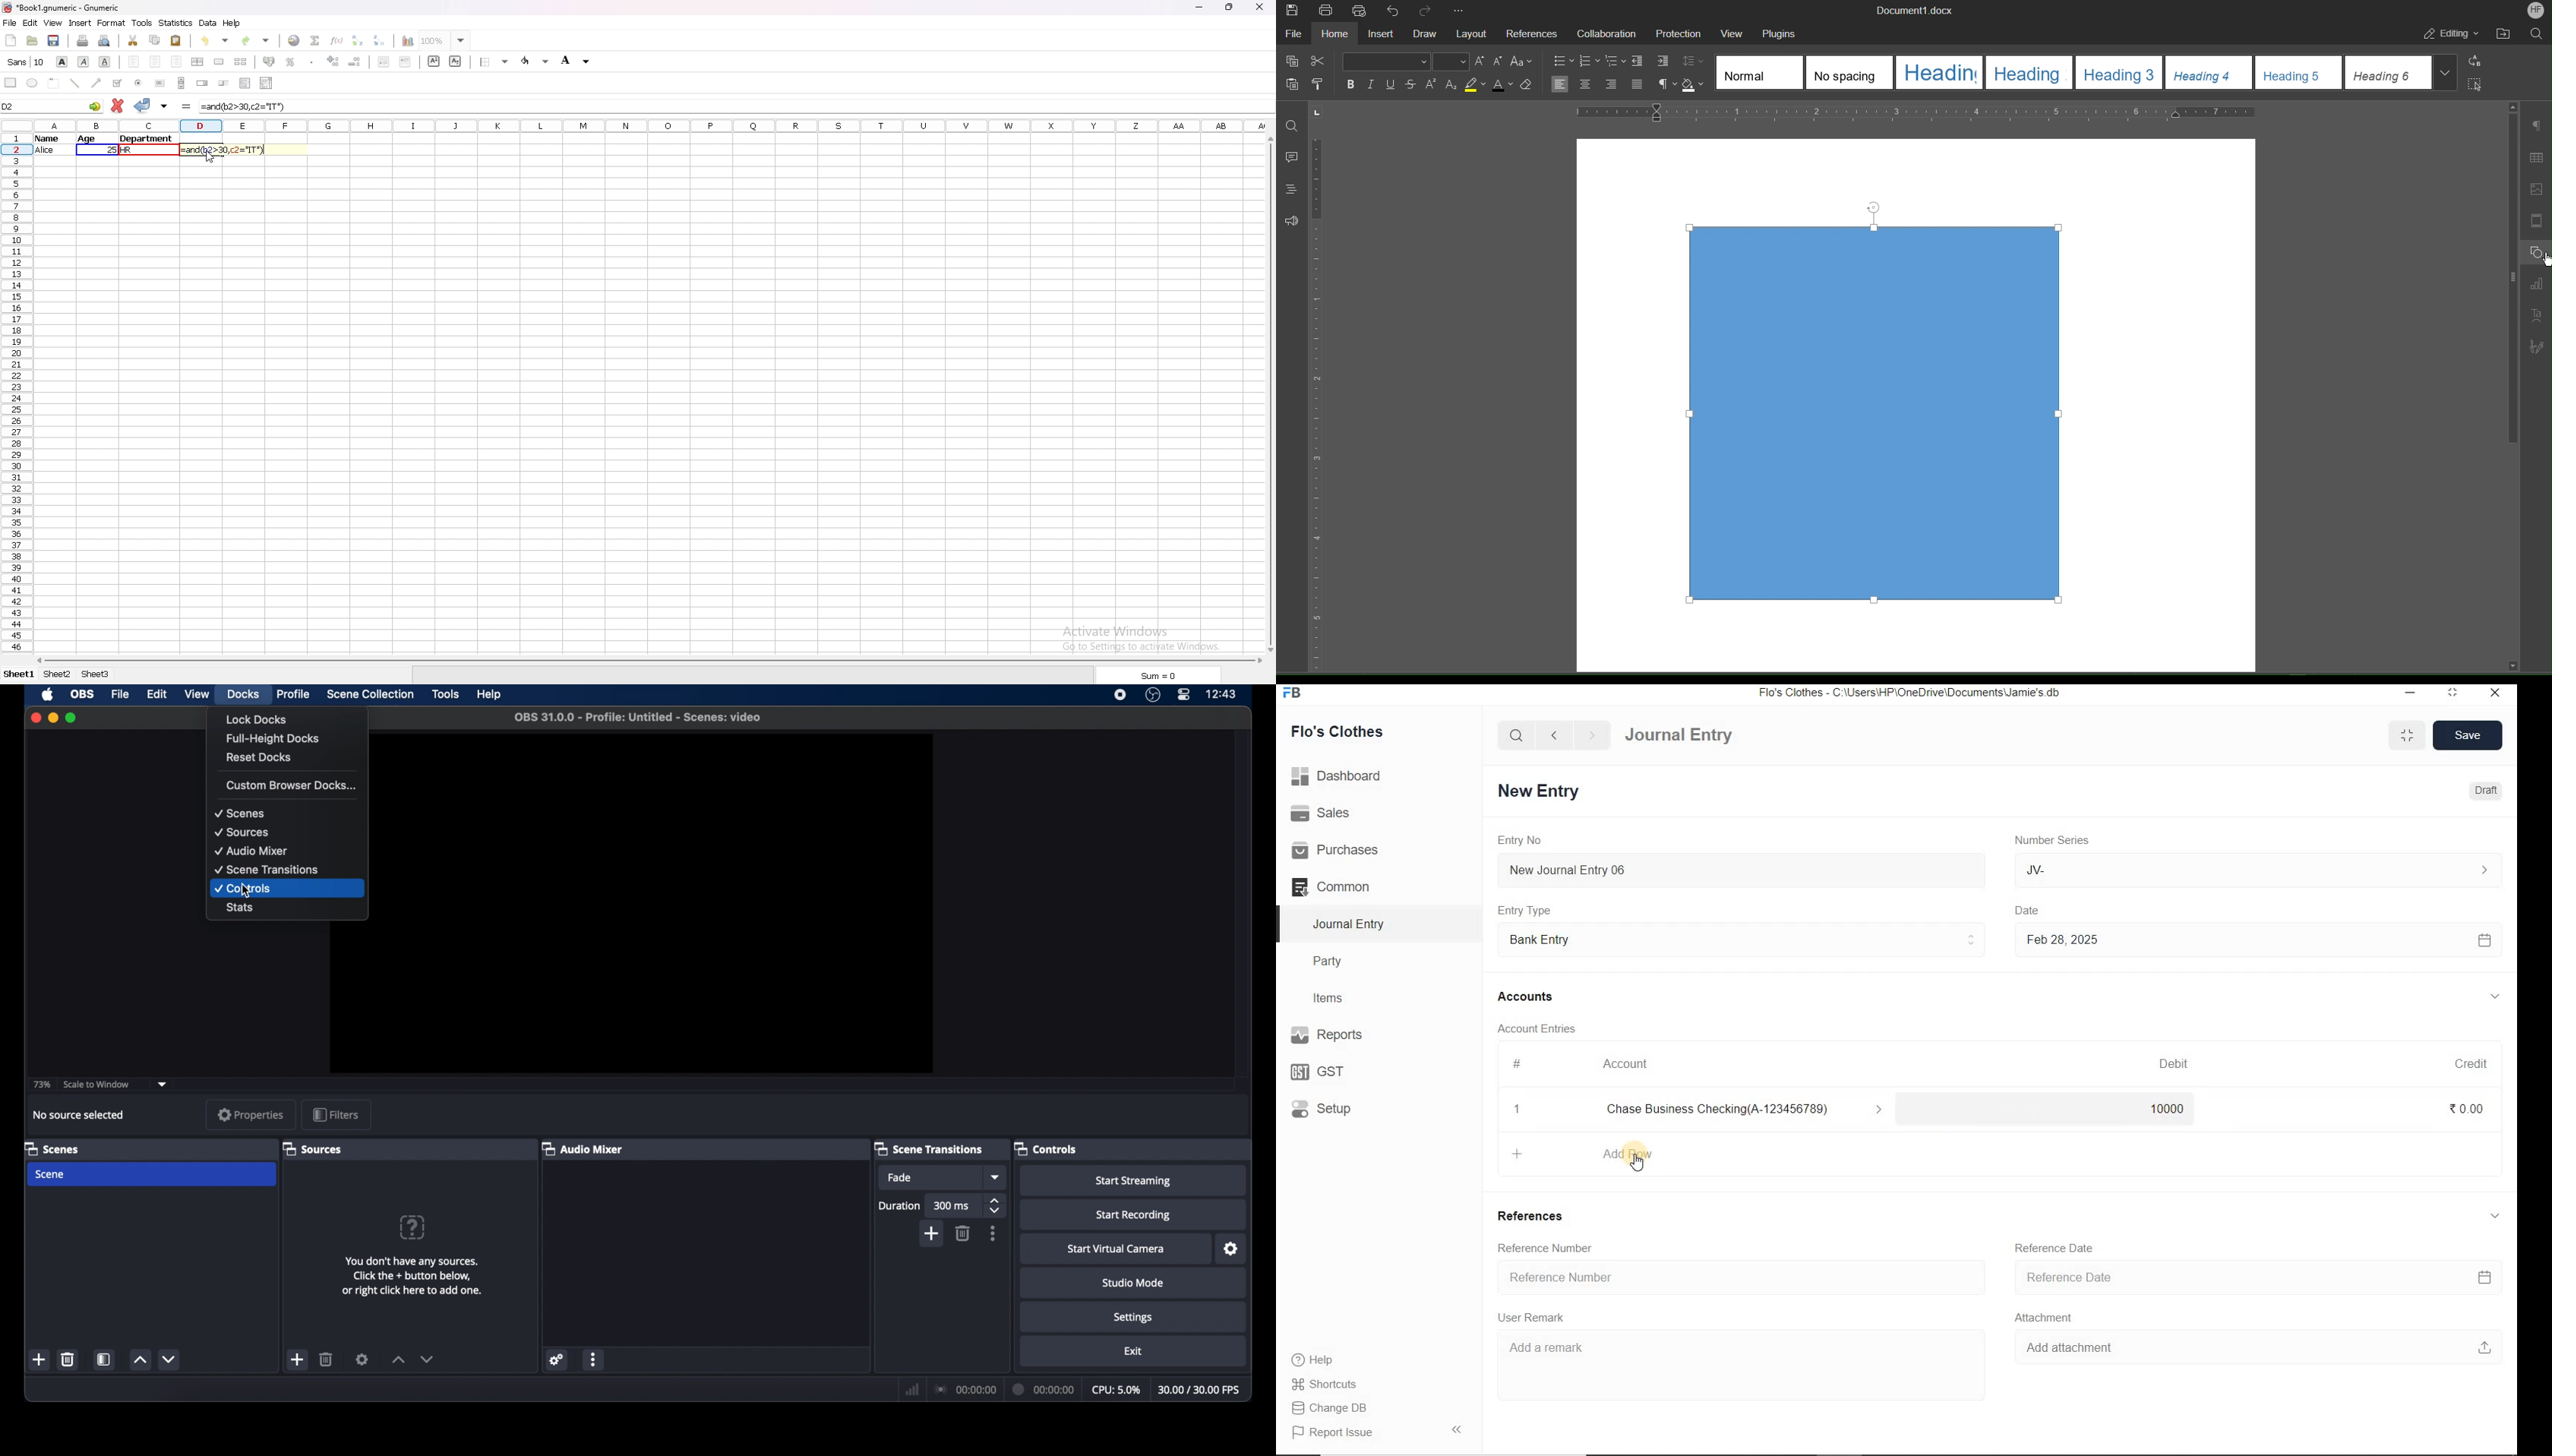 This screenshot has height=1456, width=2576. What do you see at coordinates (1293, 33) in the screenshot?
I see `File` at bounding box center [1293, 33].